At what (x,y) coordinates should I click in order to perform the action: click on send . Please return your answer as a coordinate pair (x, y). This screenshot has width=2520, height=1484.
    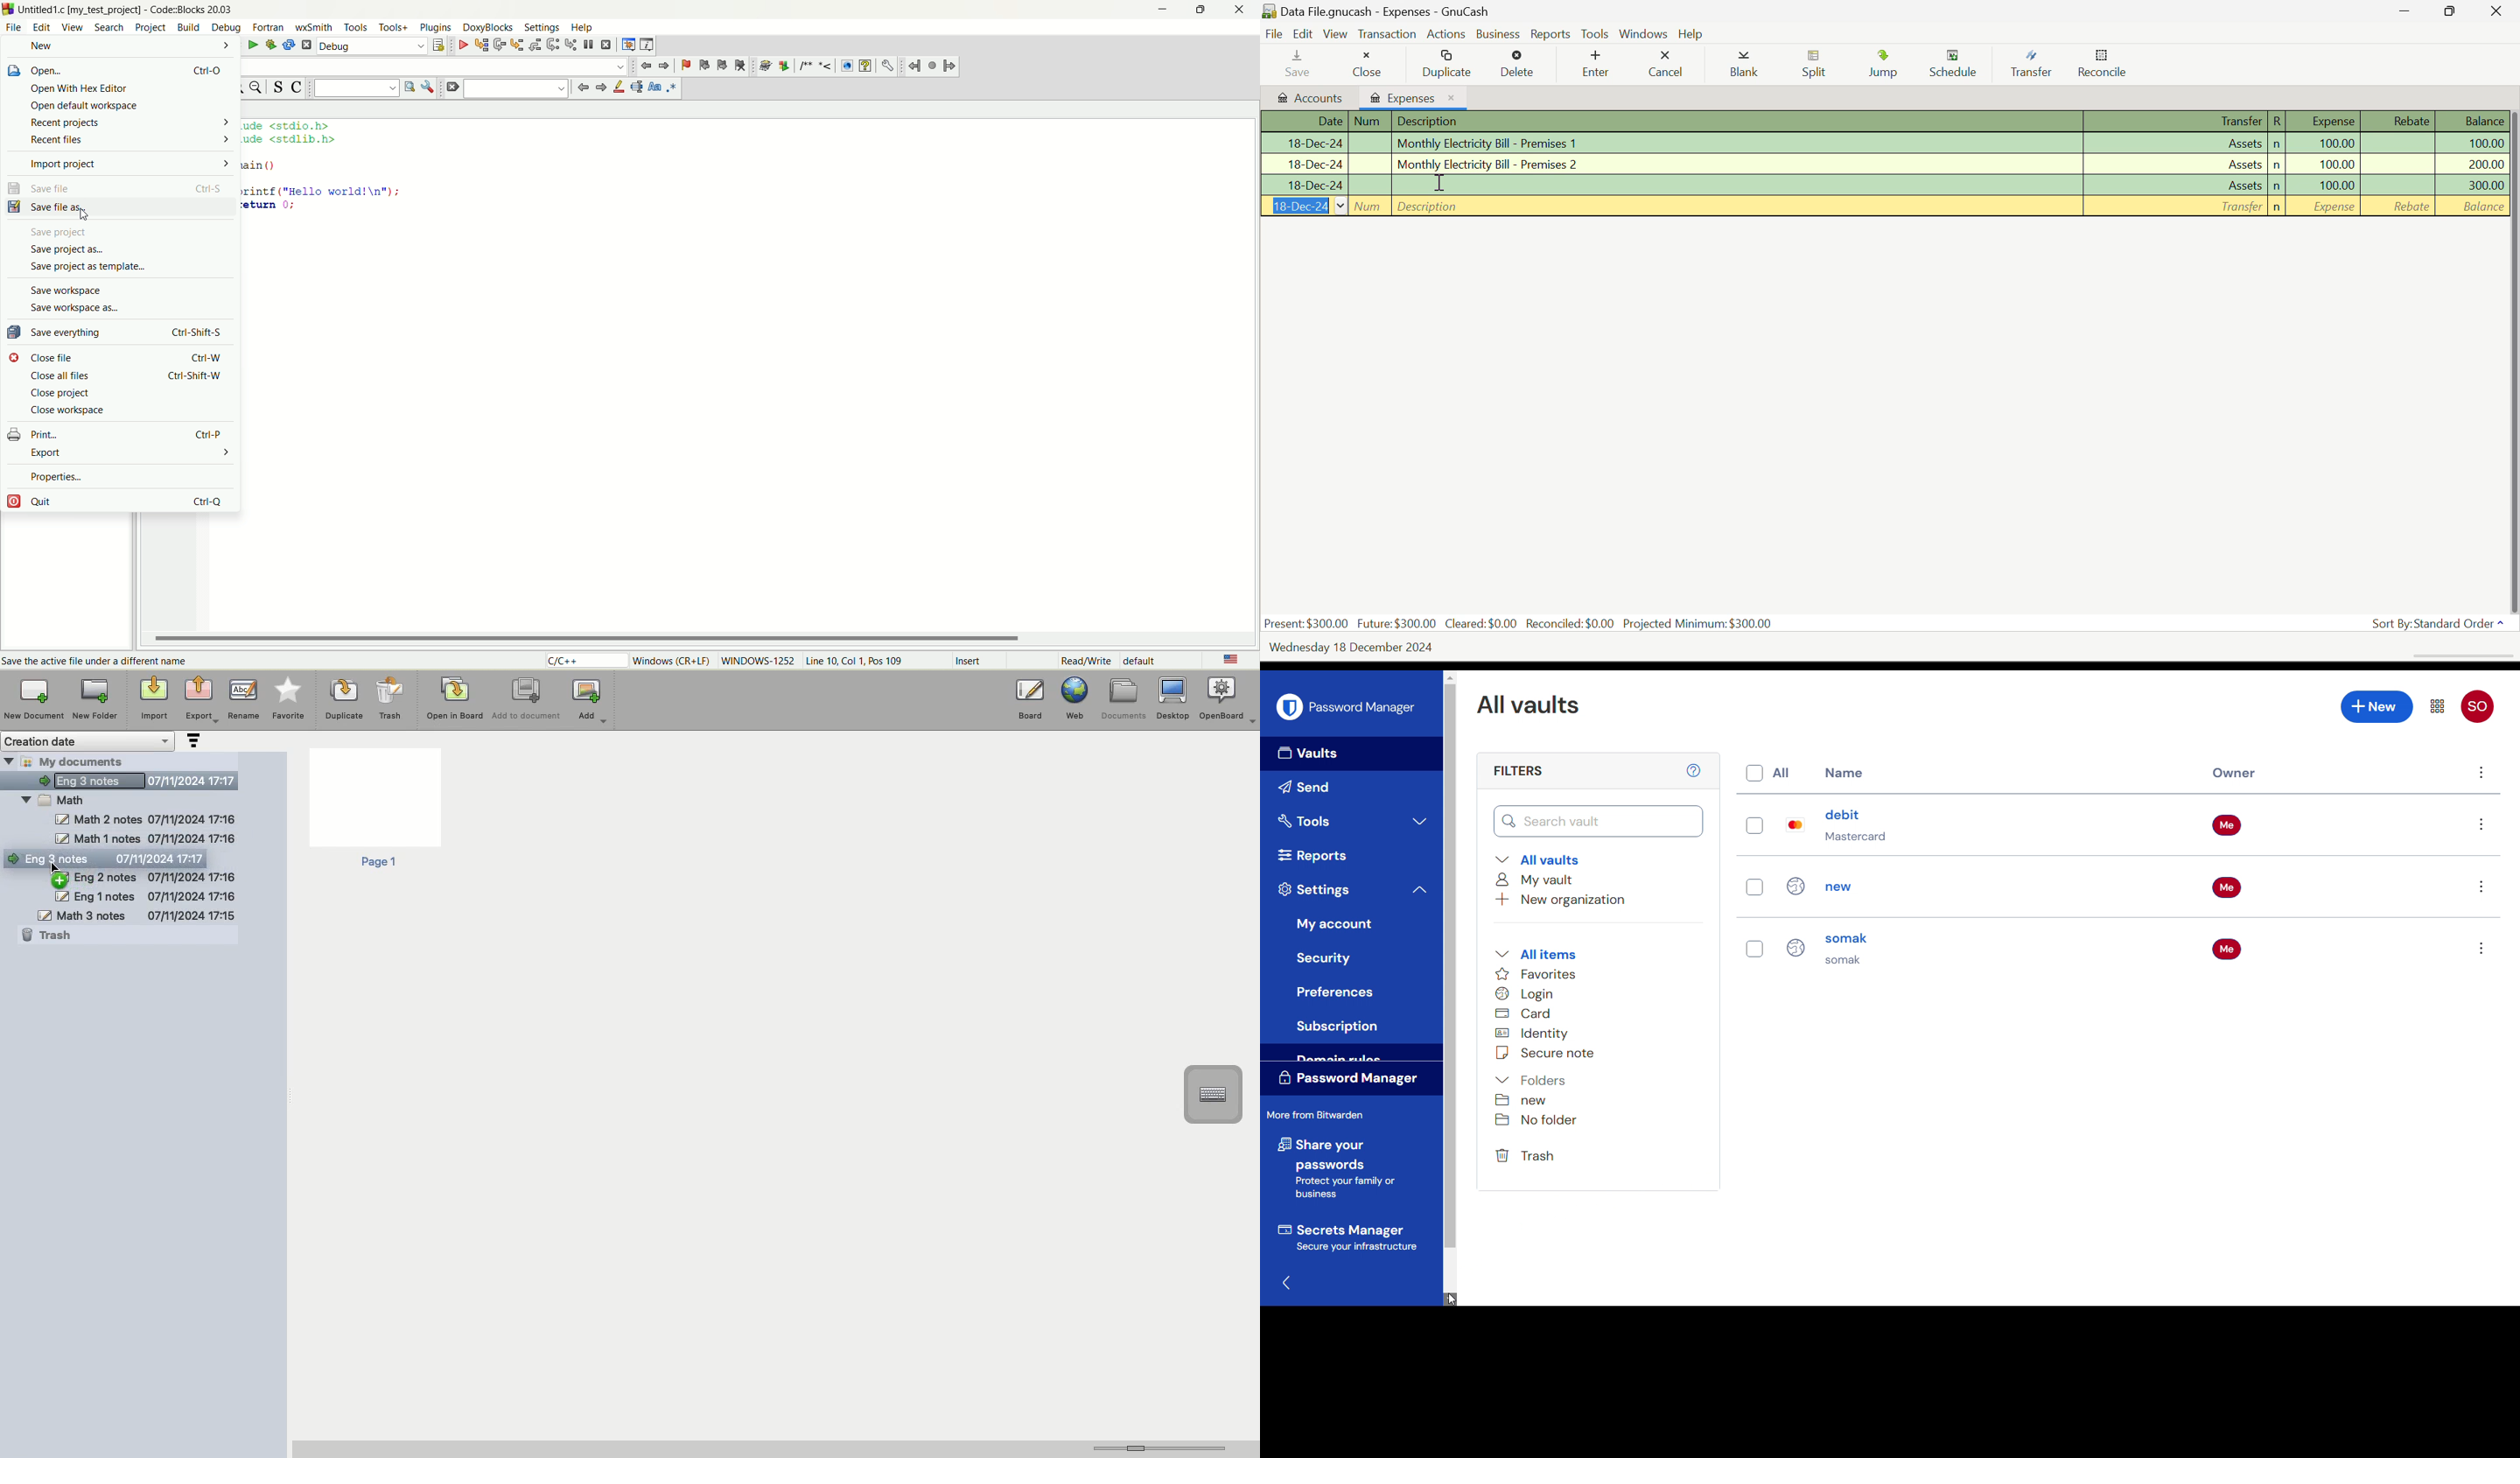
    Looking at the image, I should click on (1350, 786).